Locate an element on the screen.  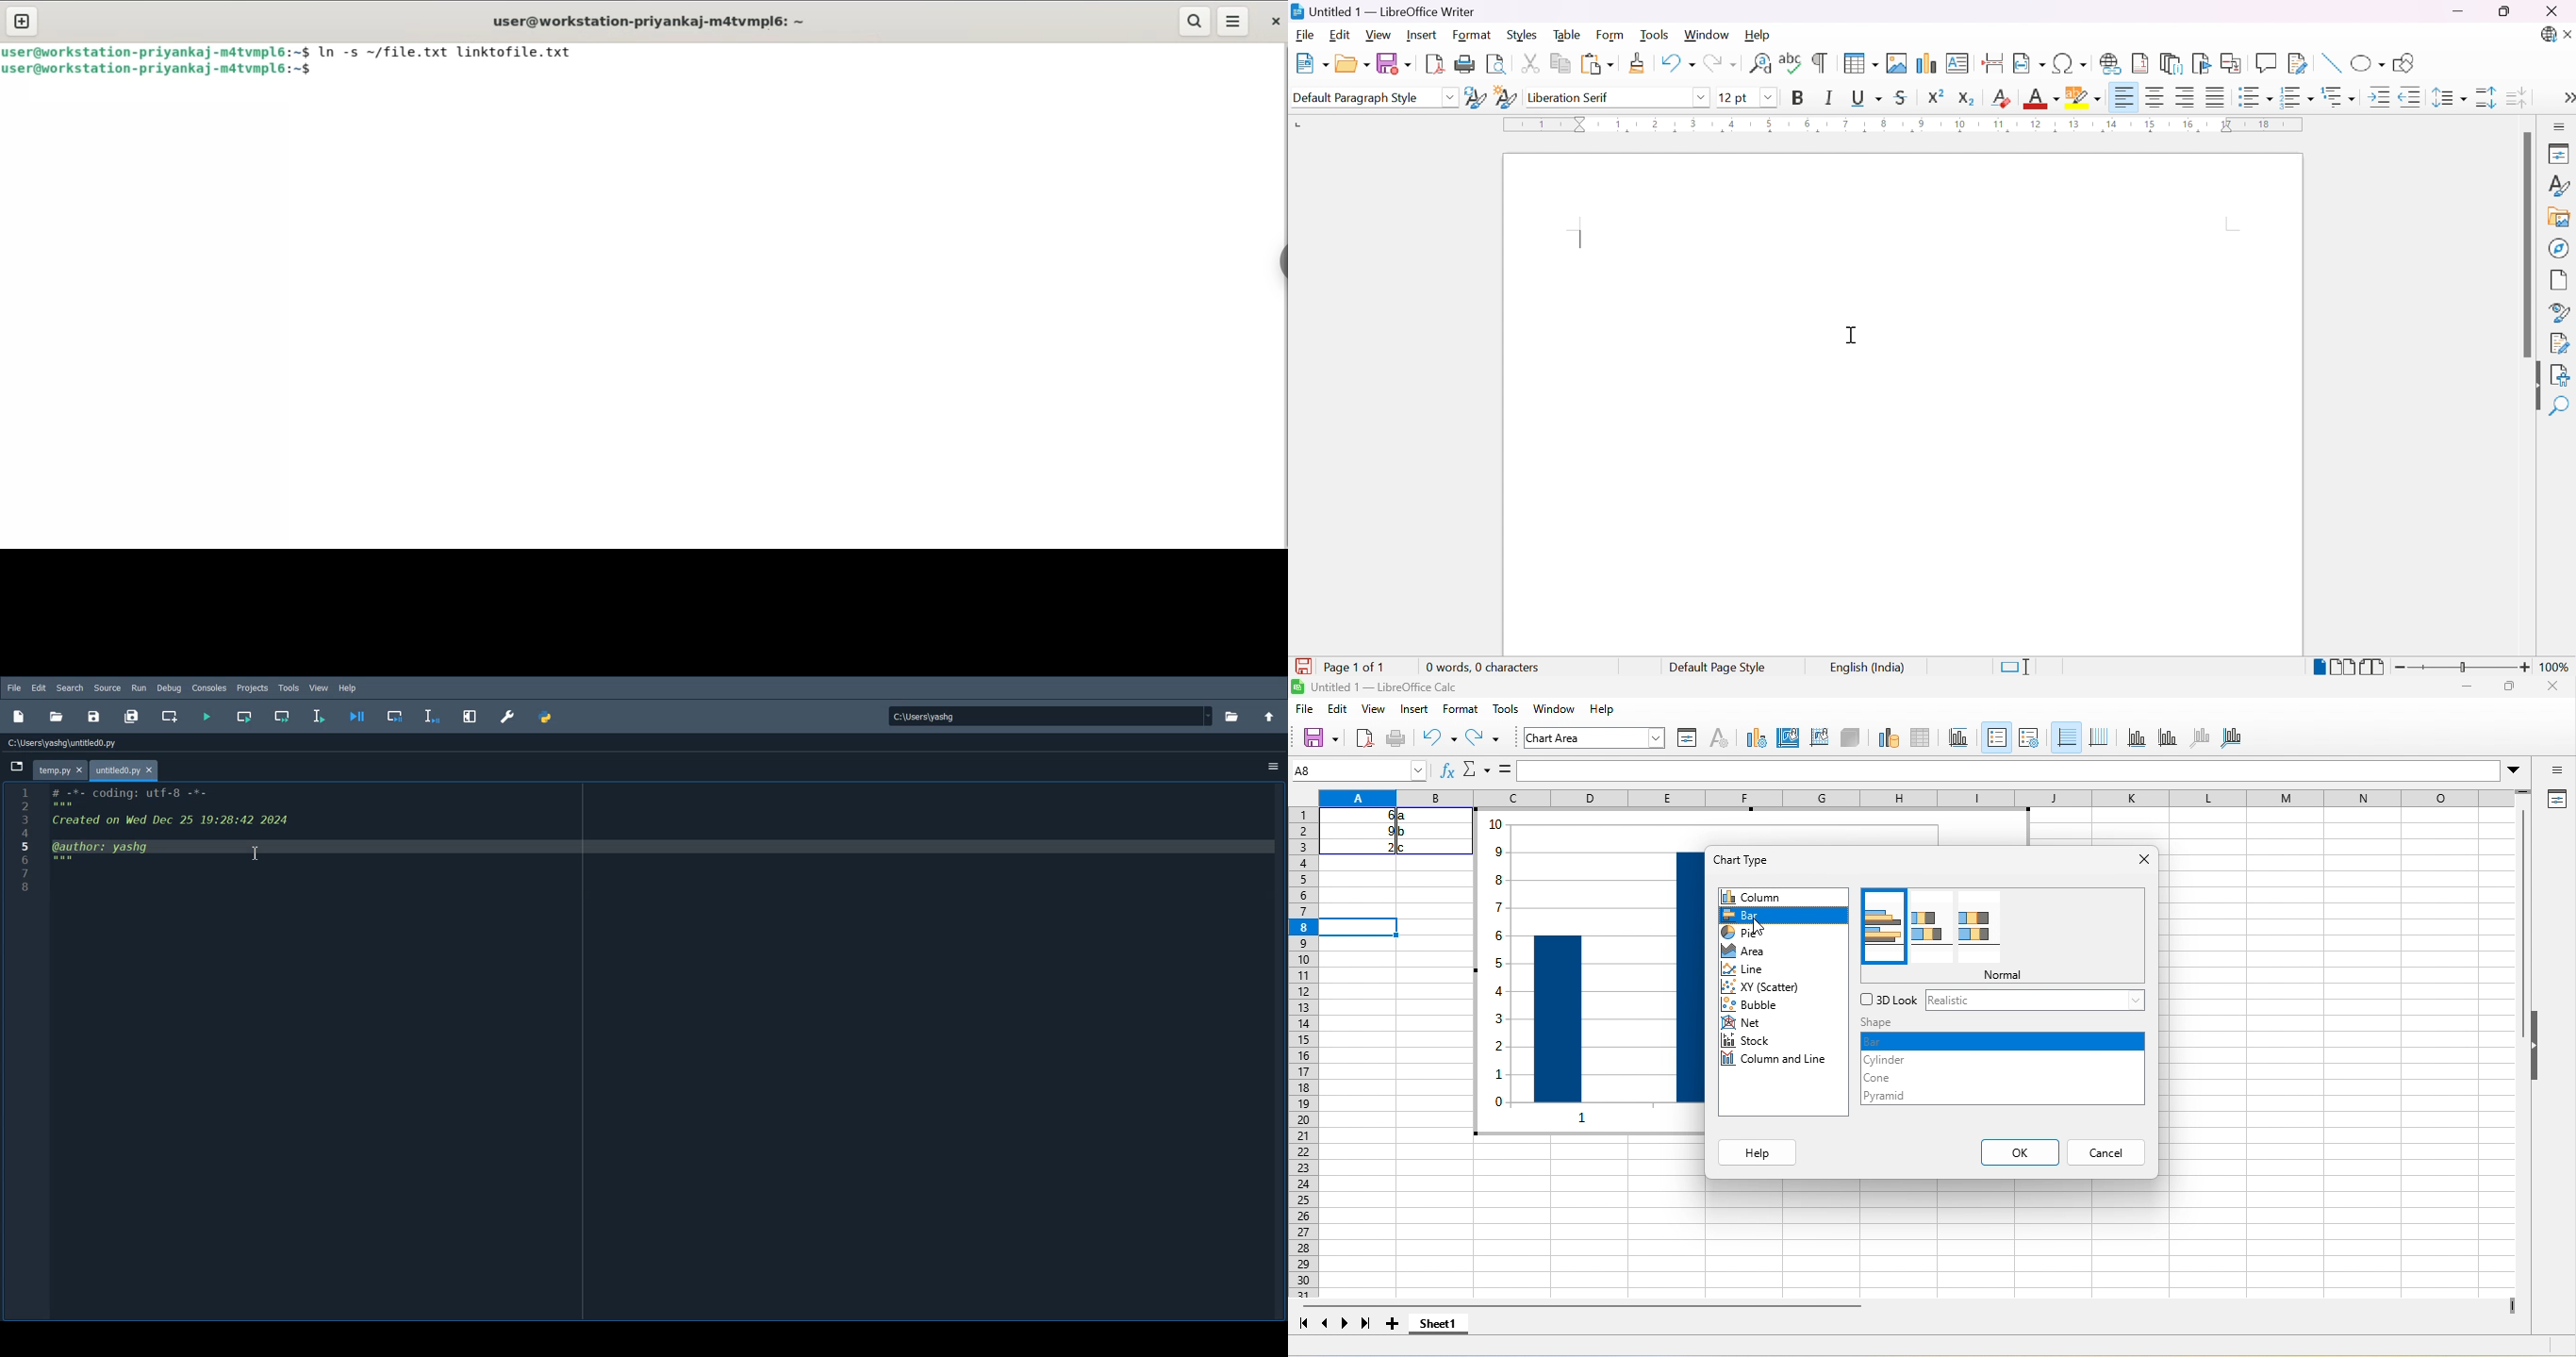
sidebar settings is located at coordinates (2551, 772).